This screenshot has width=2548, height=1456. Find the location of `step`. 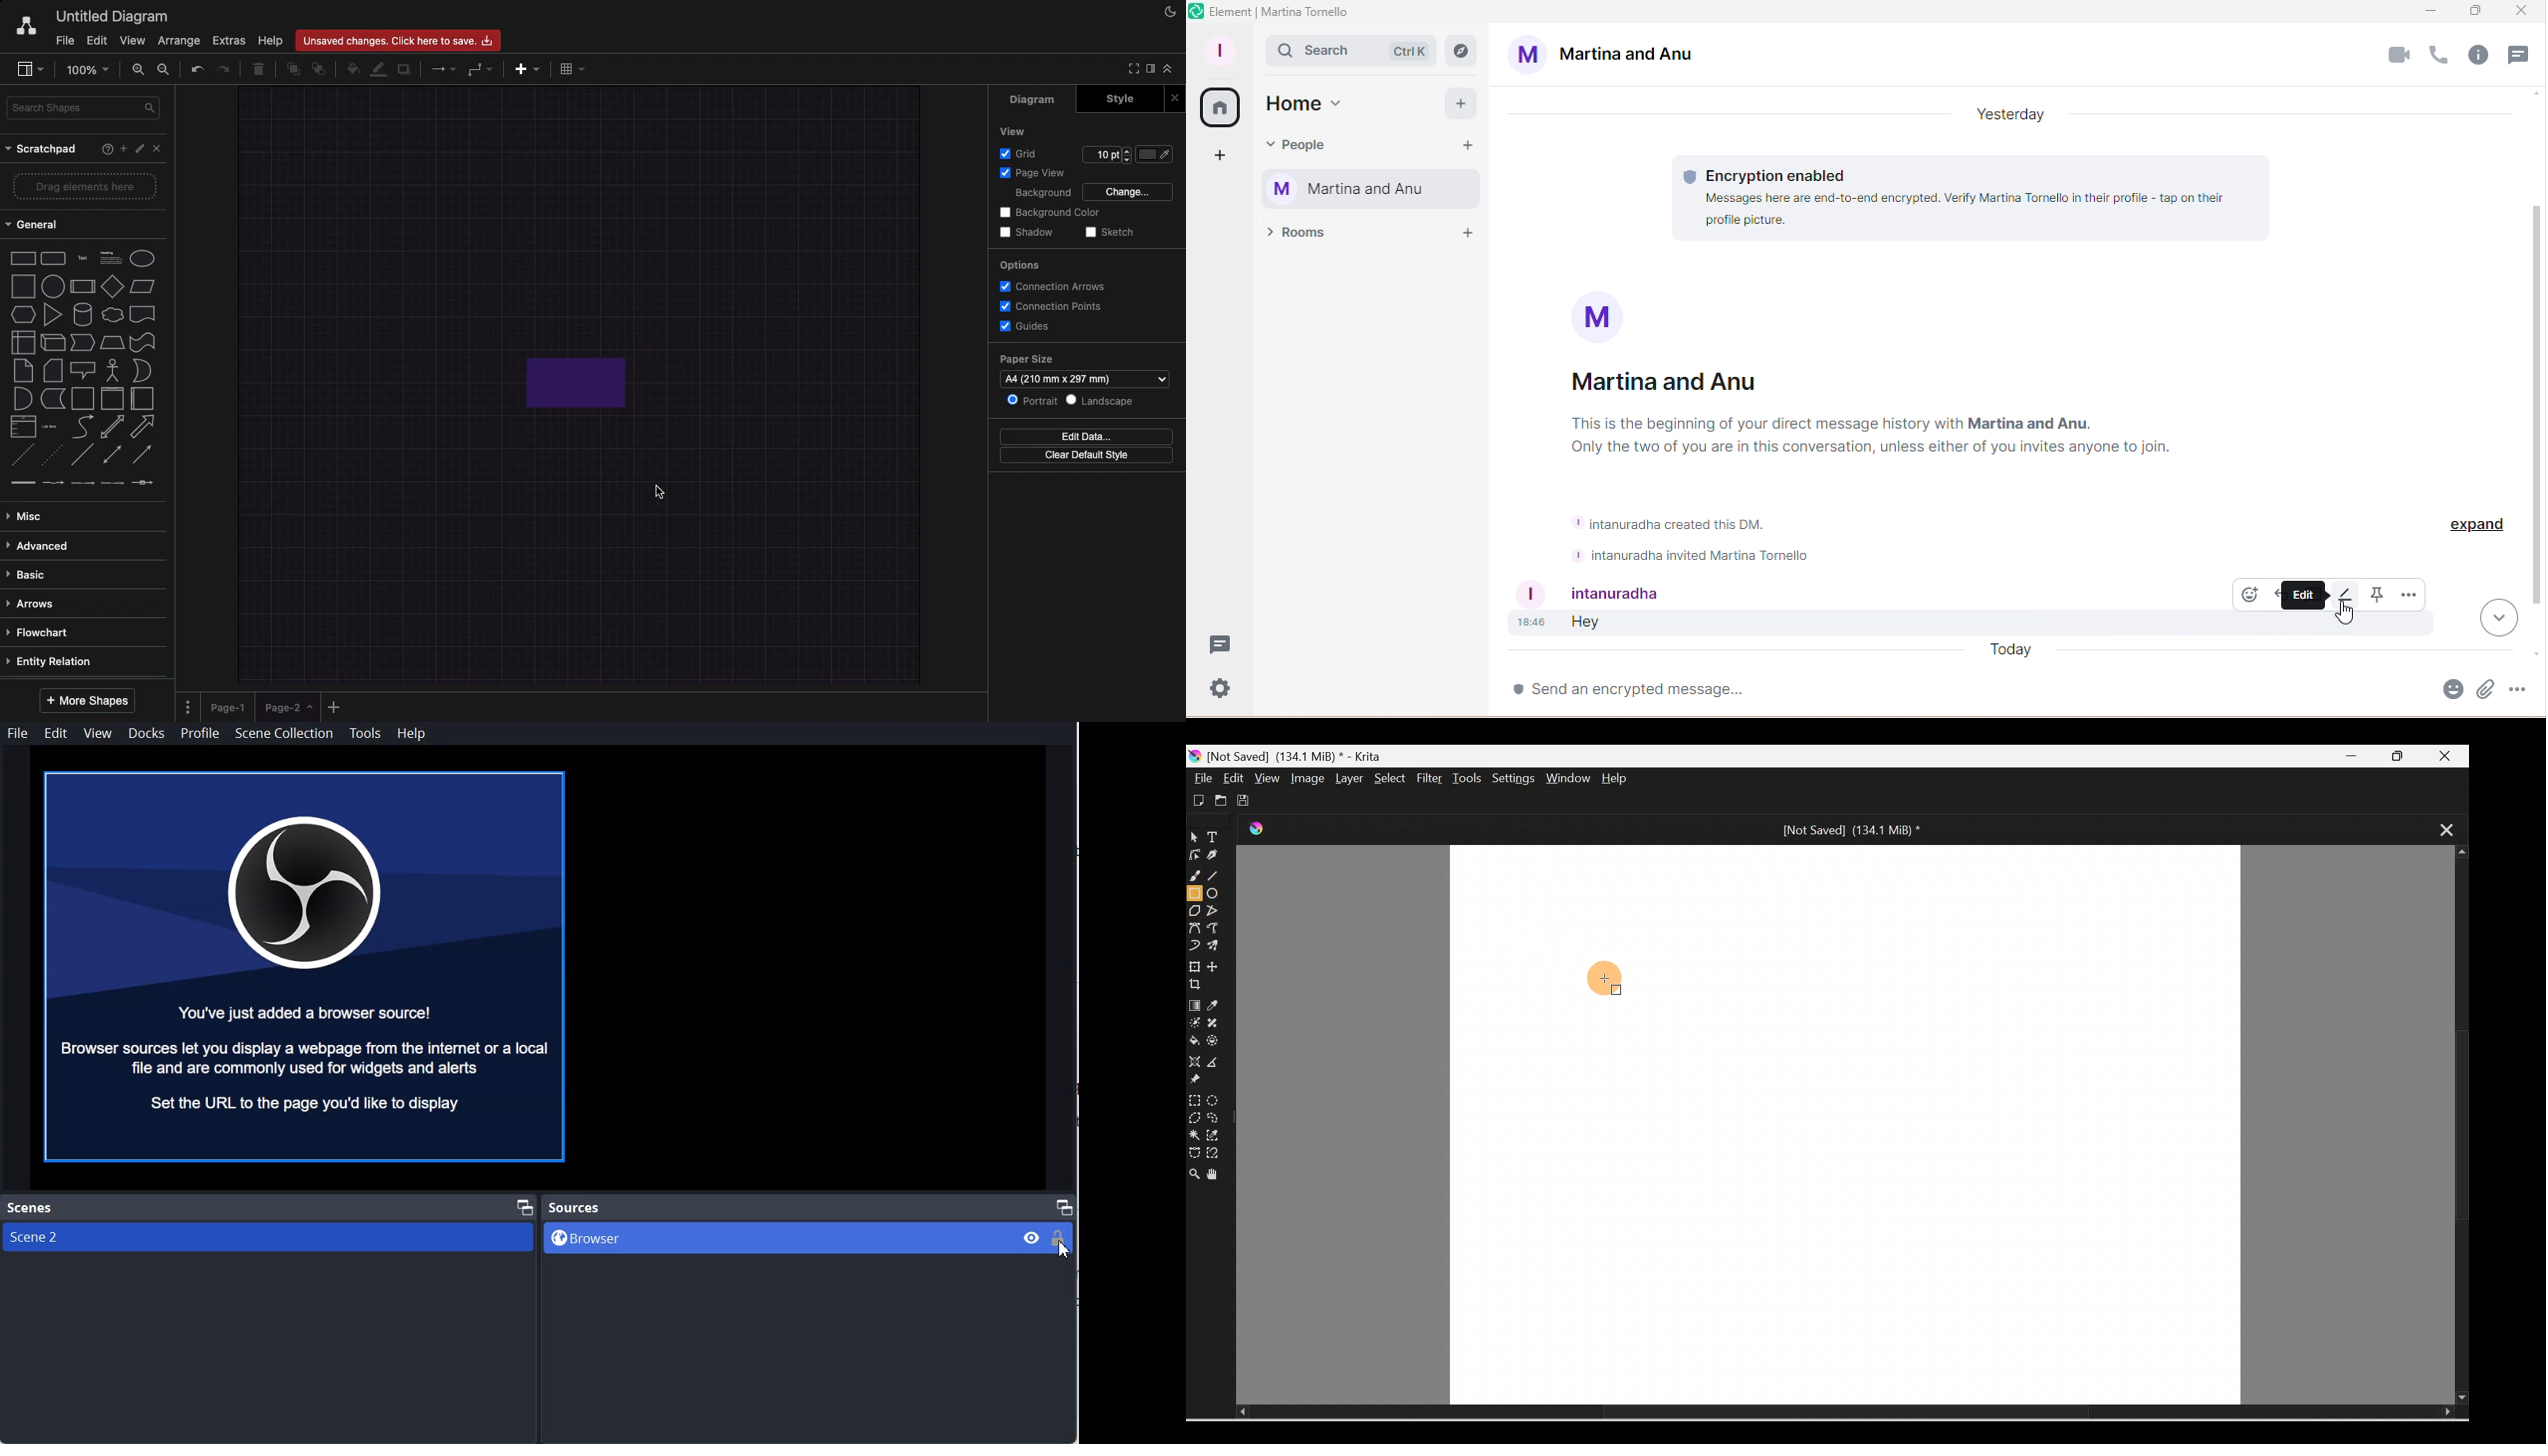

step is located at coordinates (81, 341).